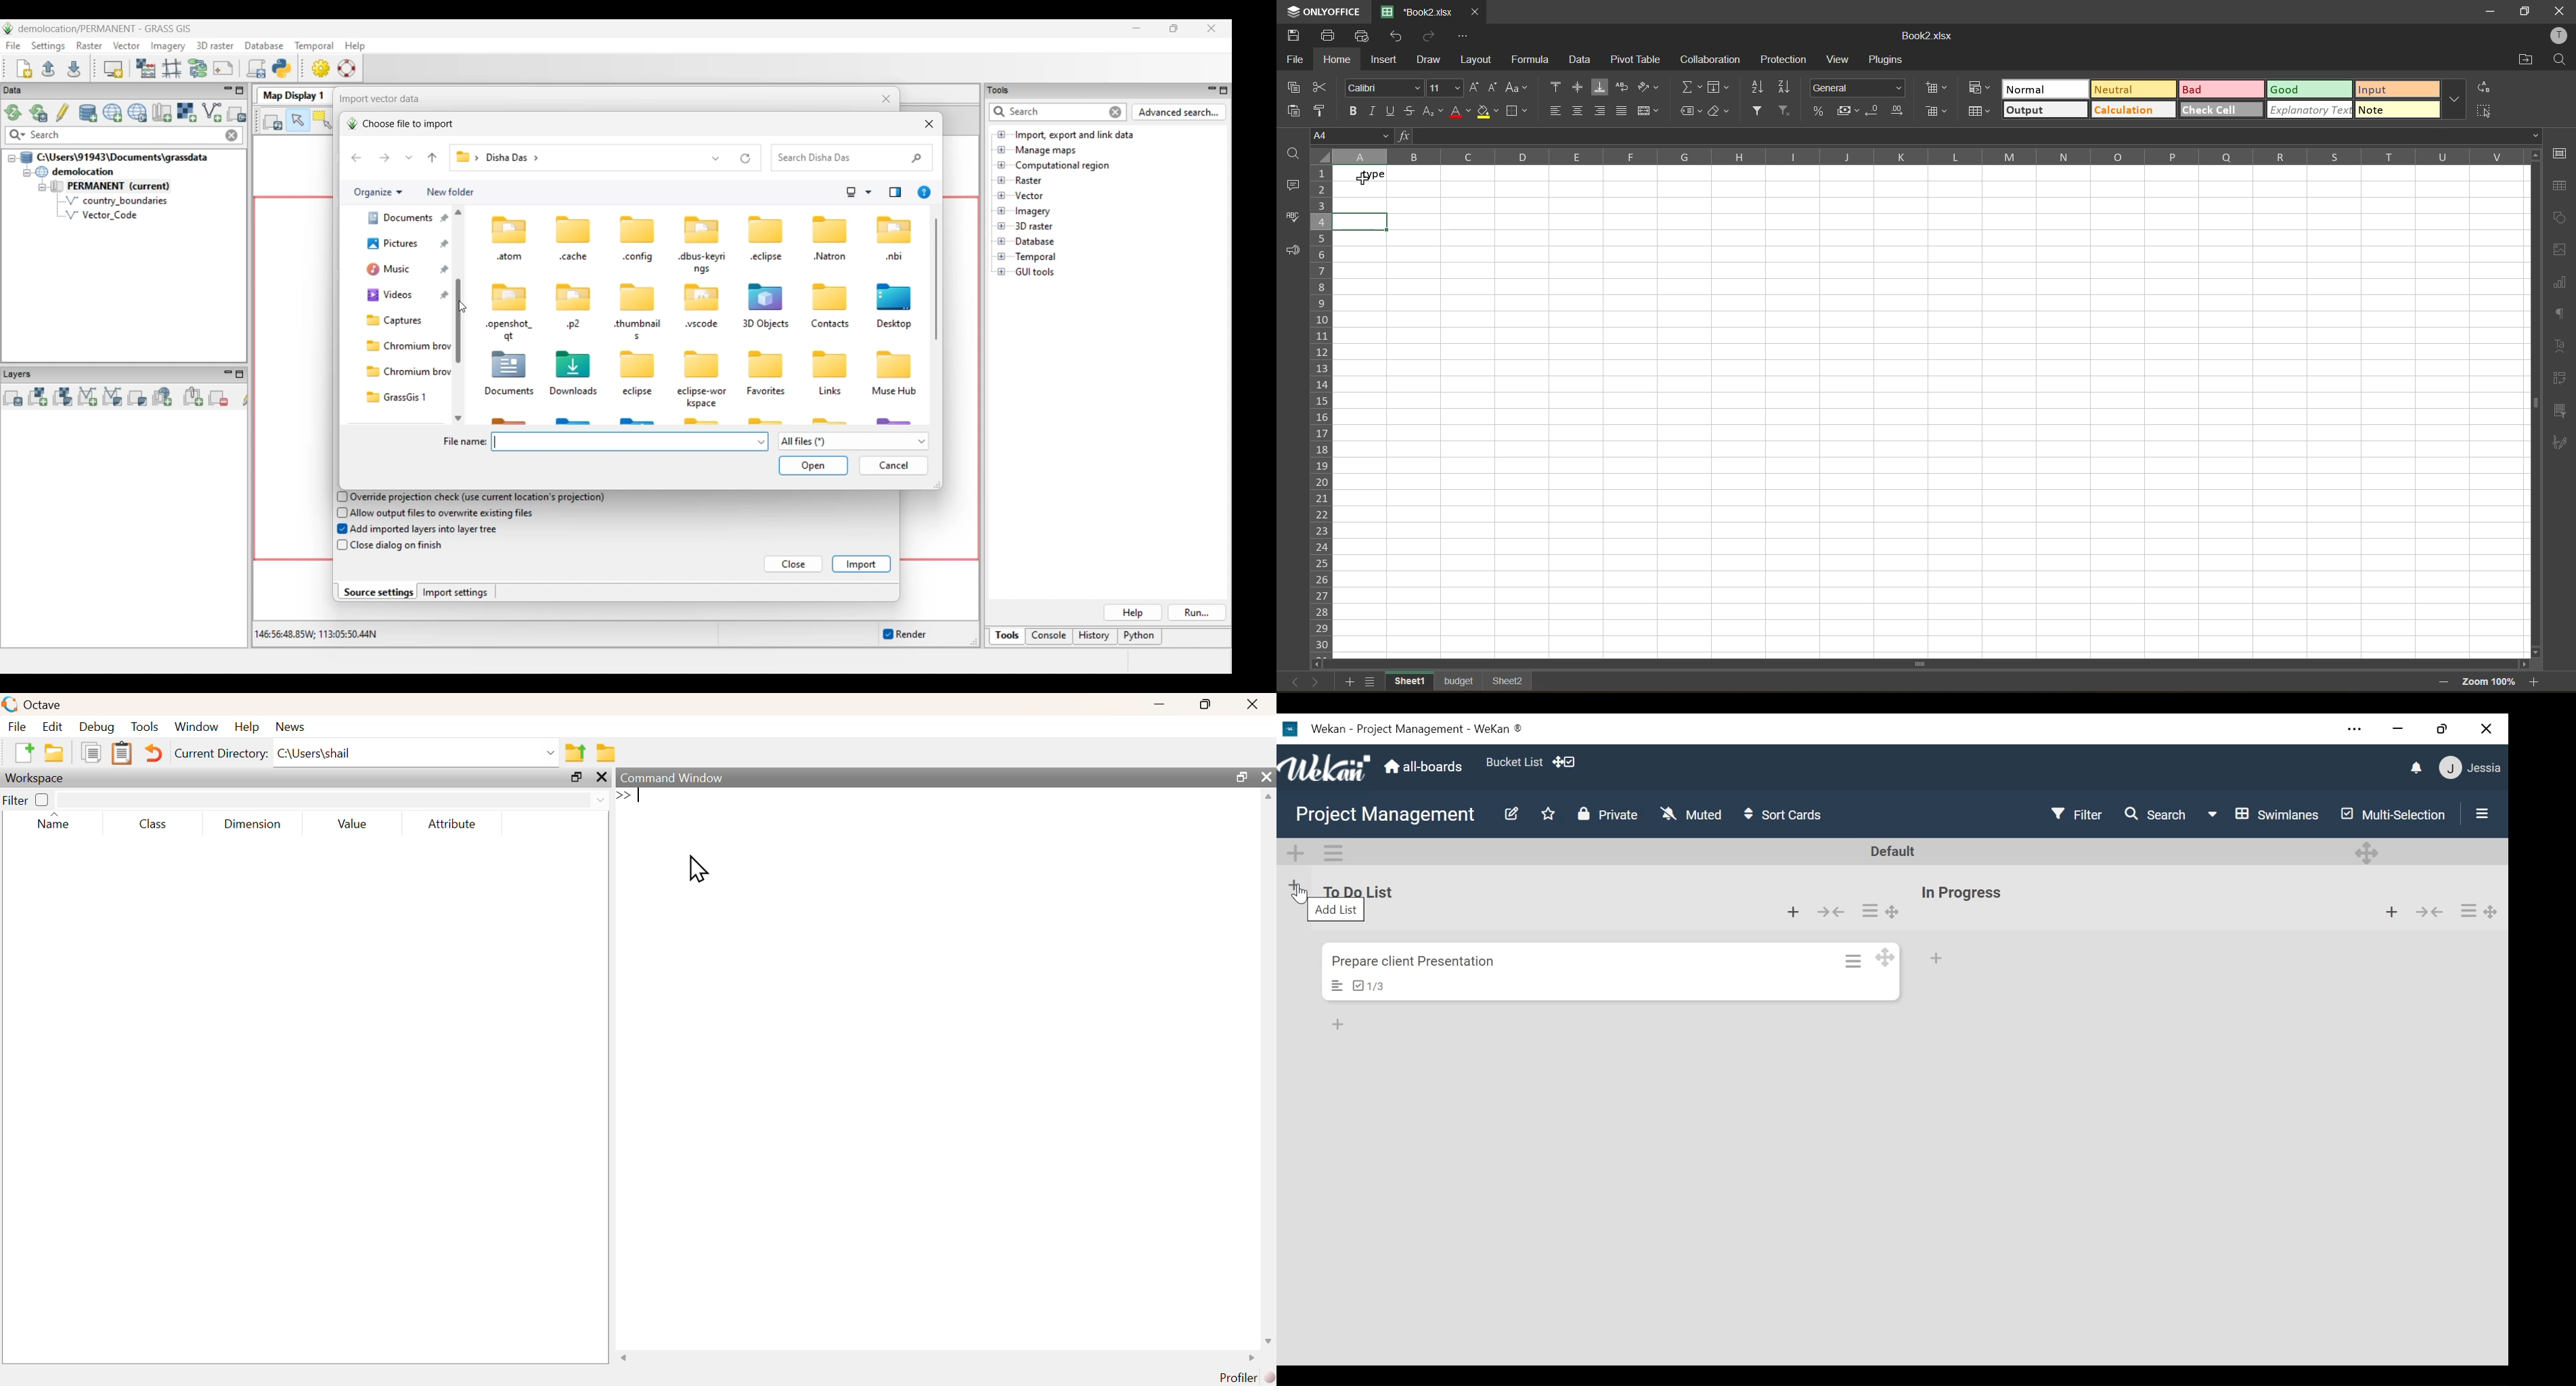 Image resolution: width=2576 pixels, height=1400 pixels. I want to click on Logo, so click(10, 705).